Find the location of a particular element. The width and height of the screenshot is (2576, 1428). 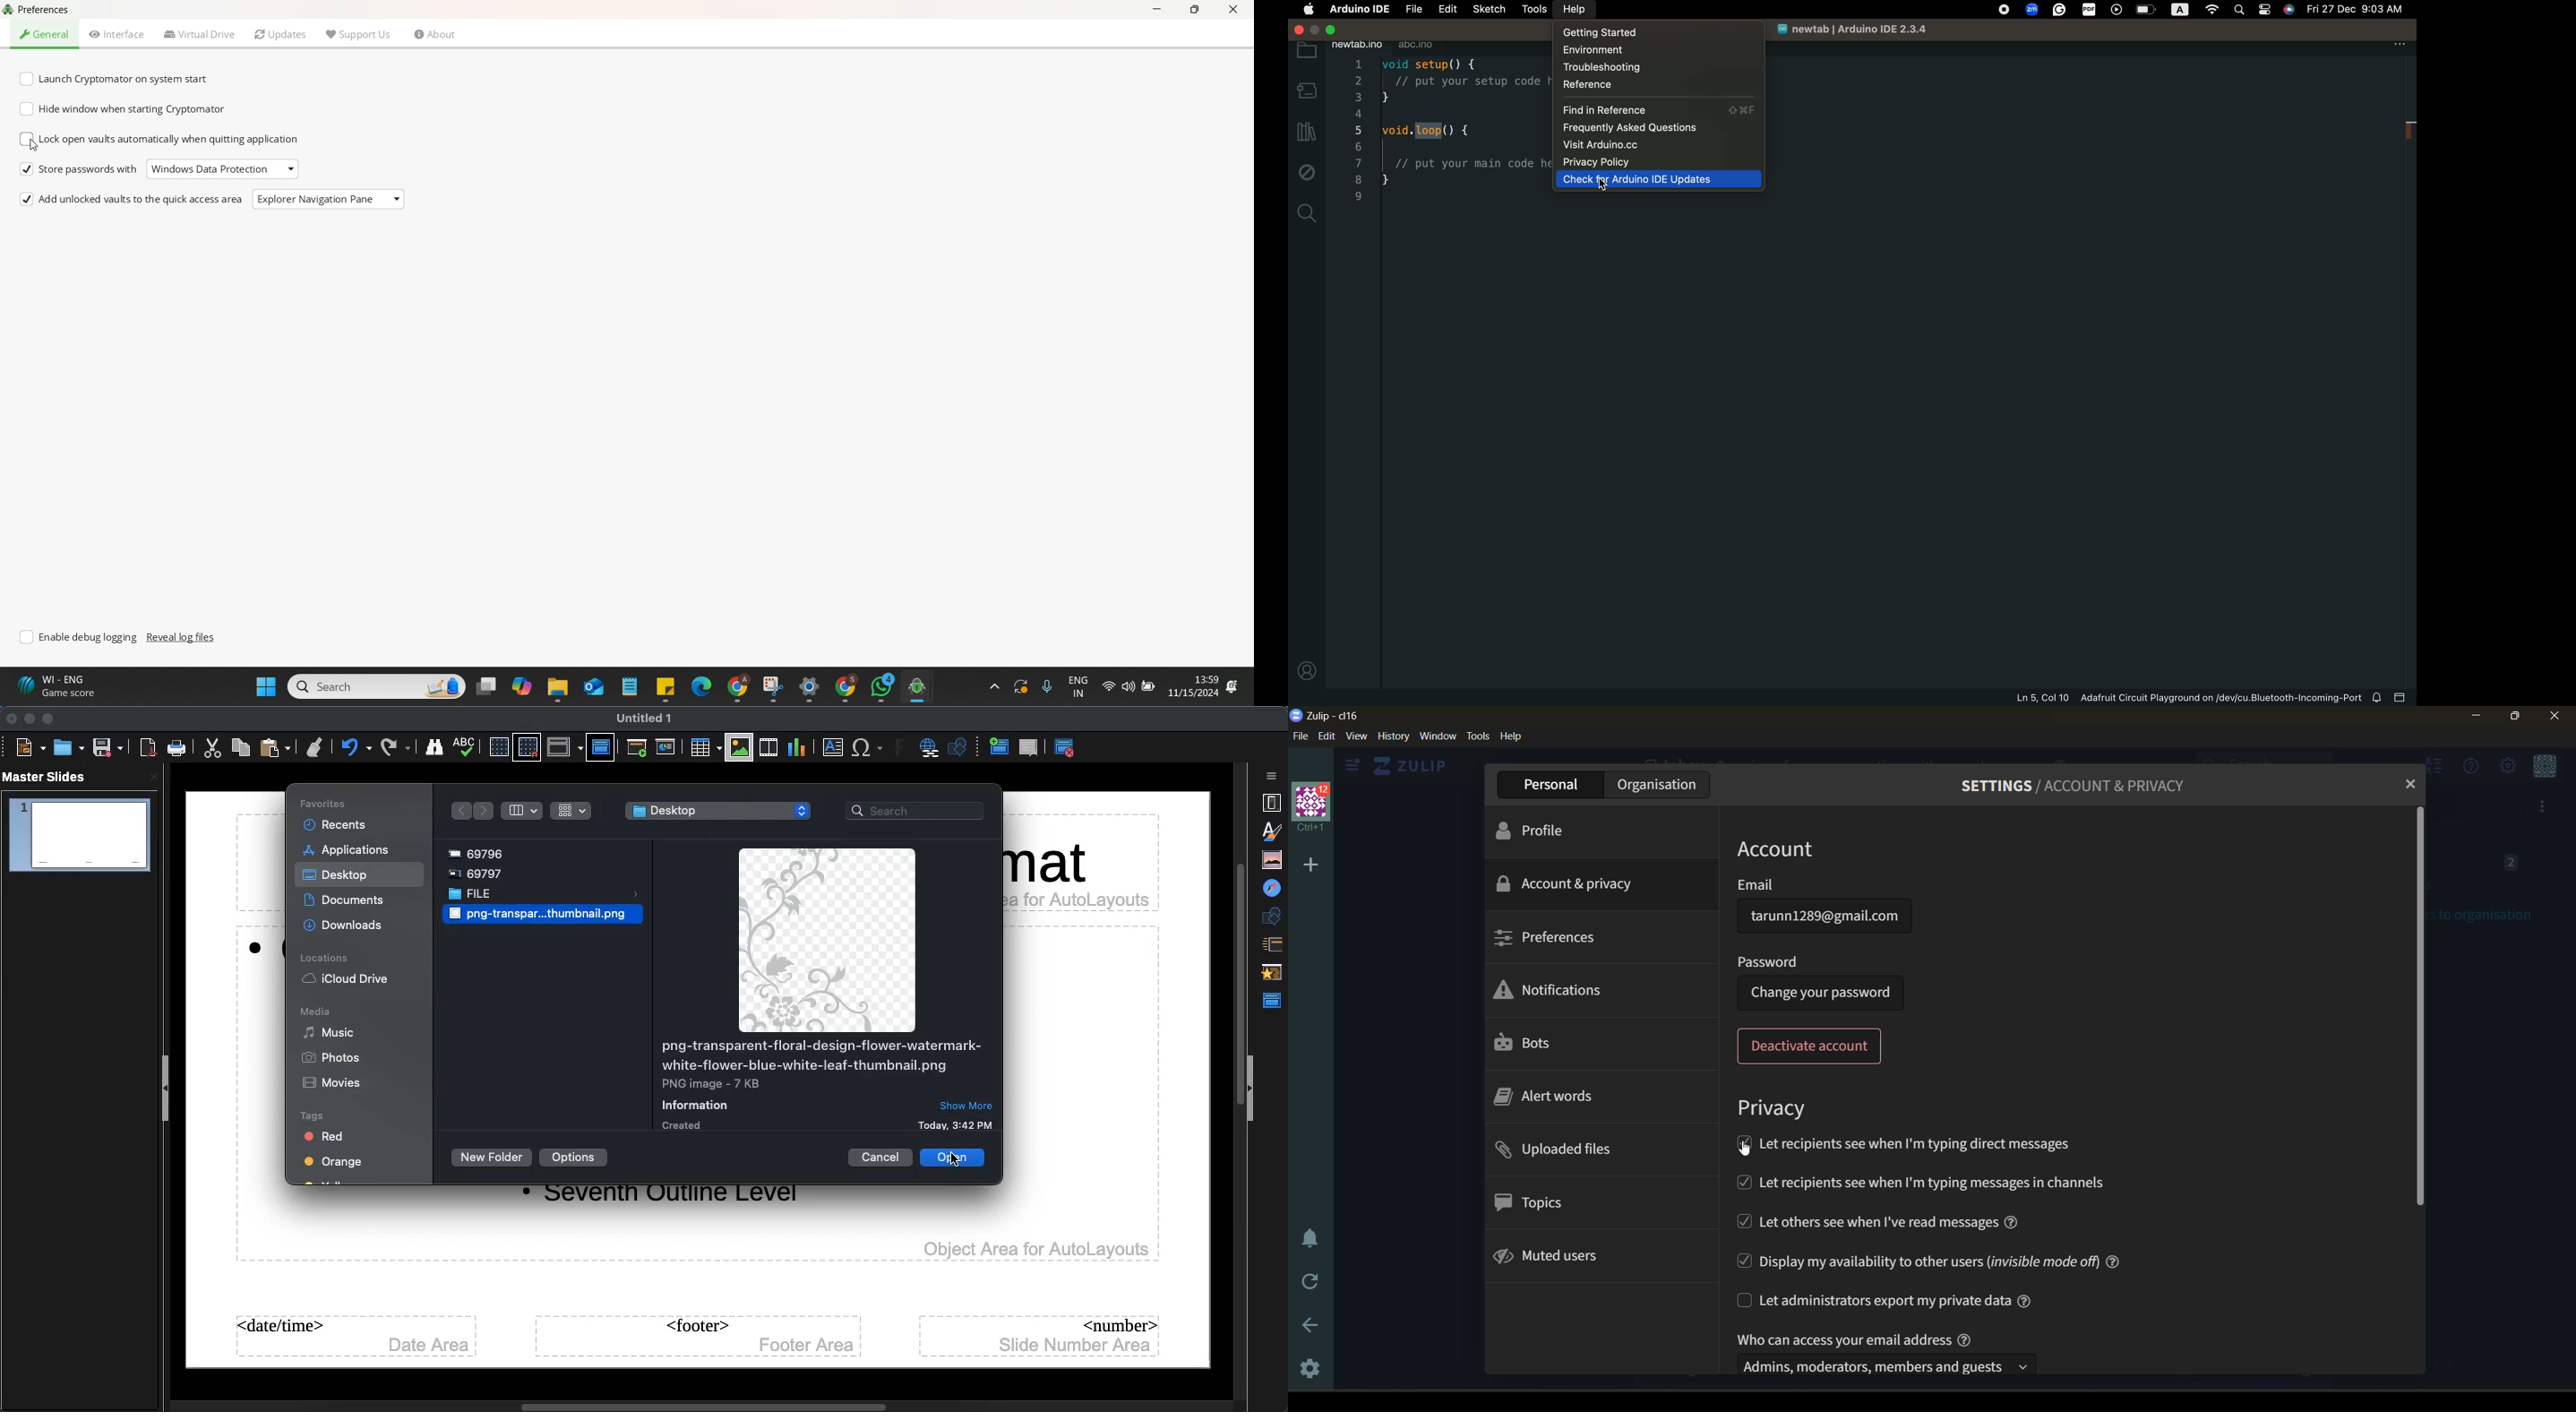

ZULIP is located at coordinates (1415, 766).